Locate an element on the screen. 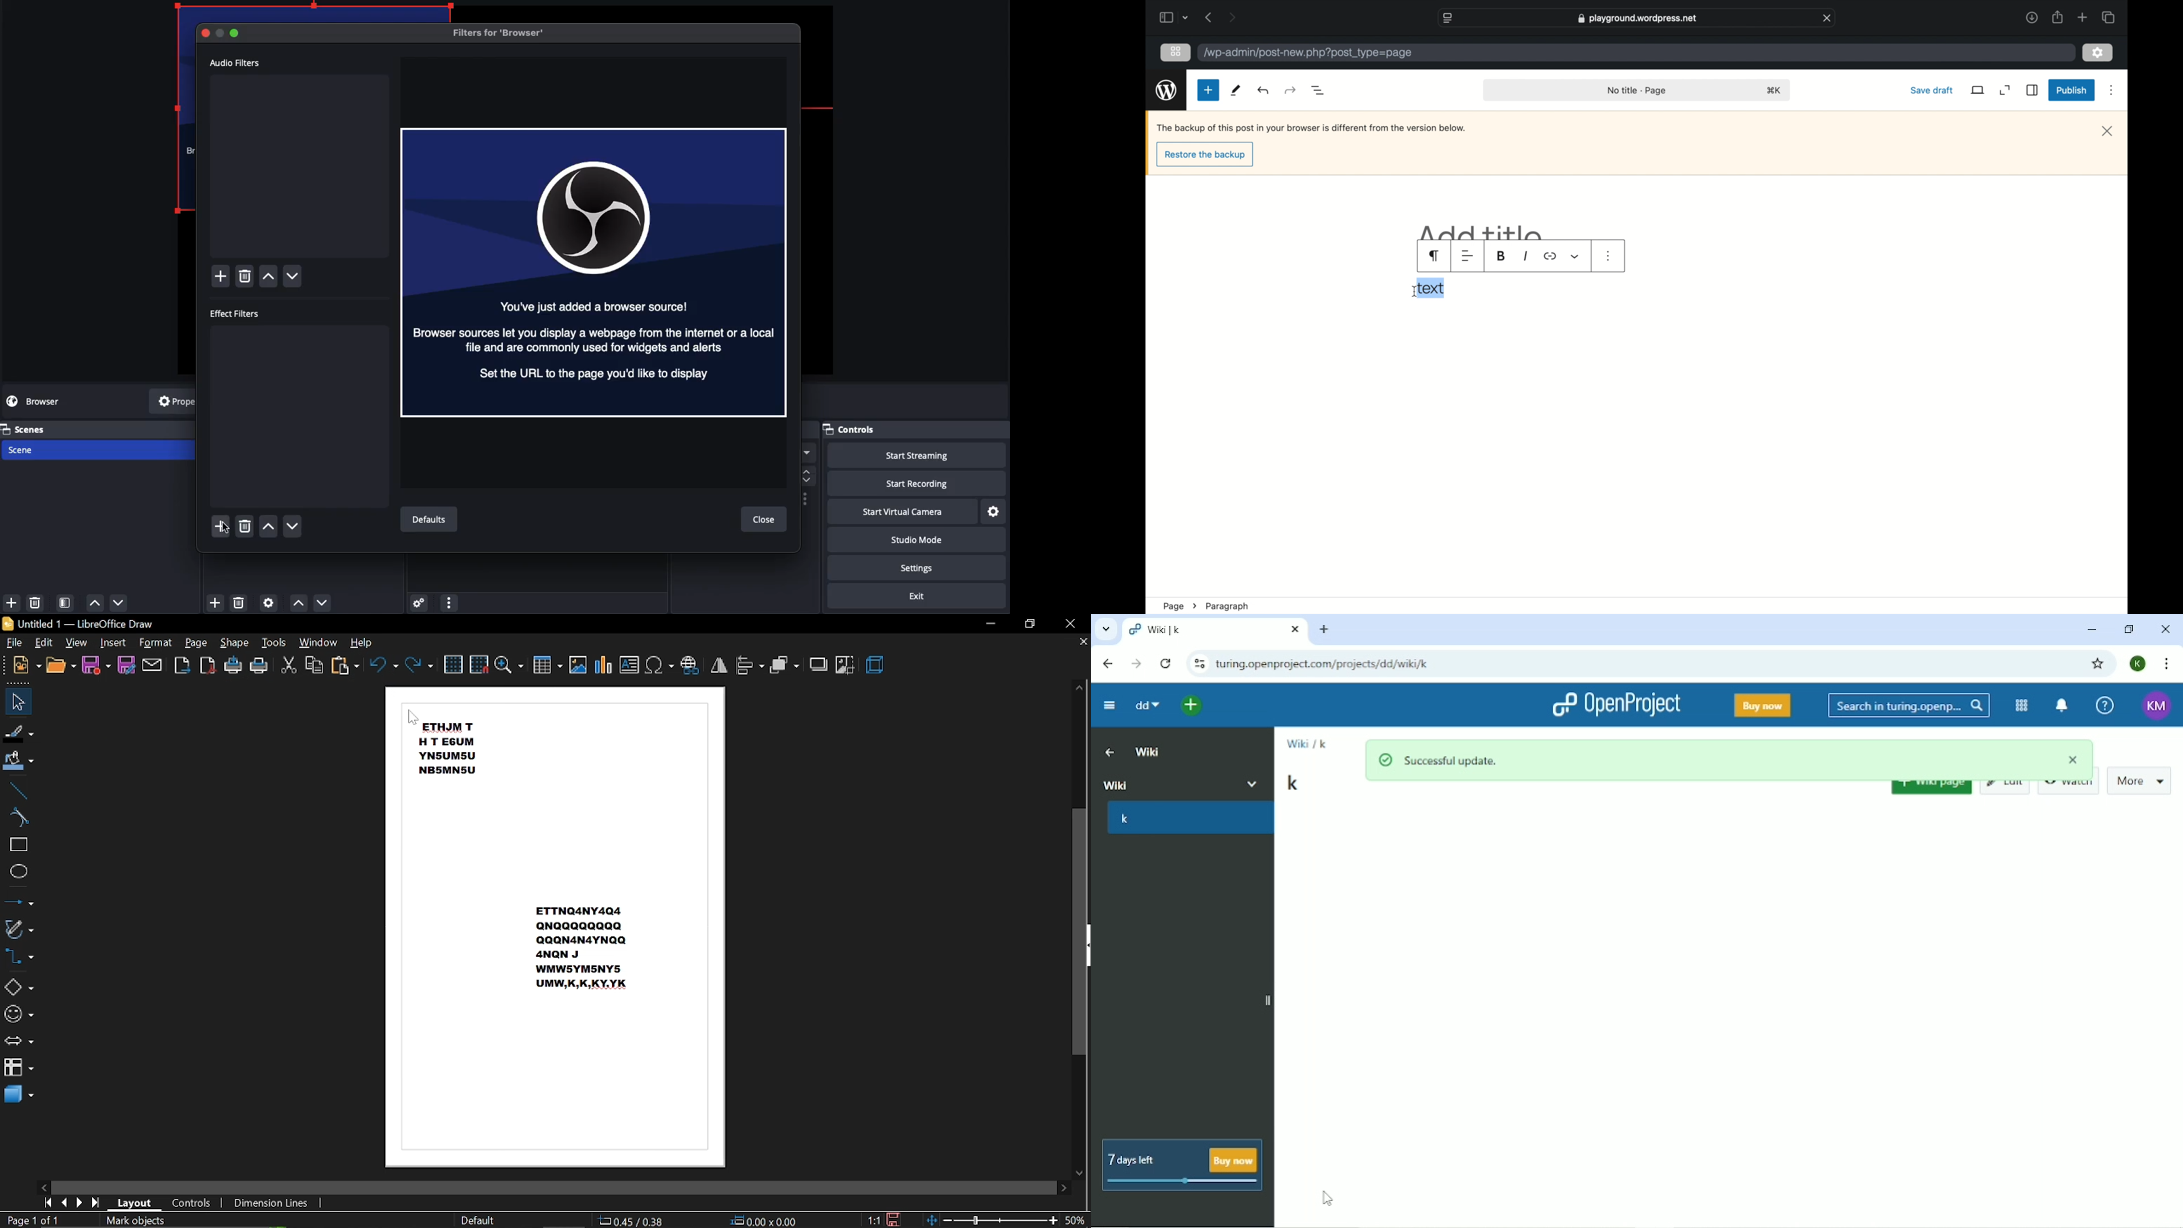  line is located at coordinates (18, 789).